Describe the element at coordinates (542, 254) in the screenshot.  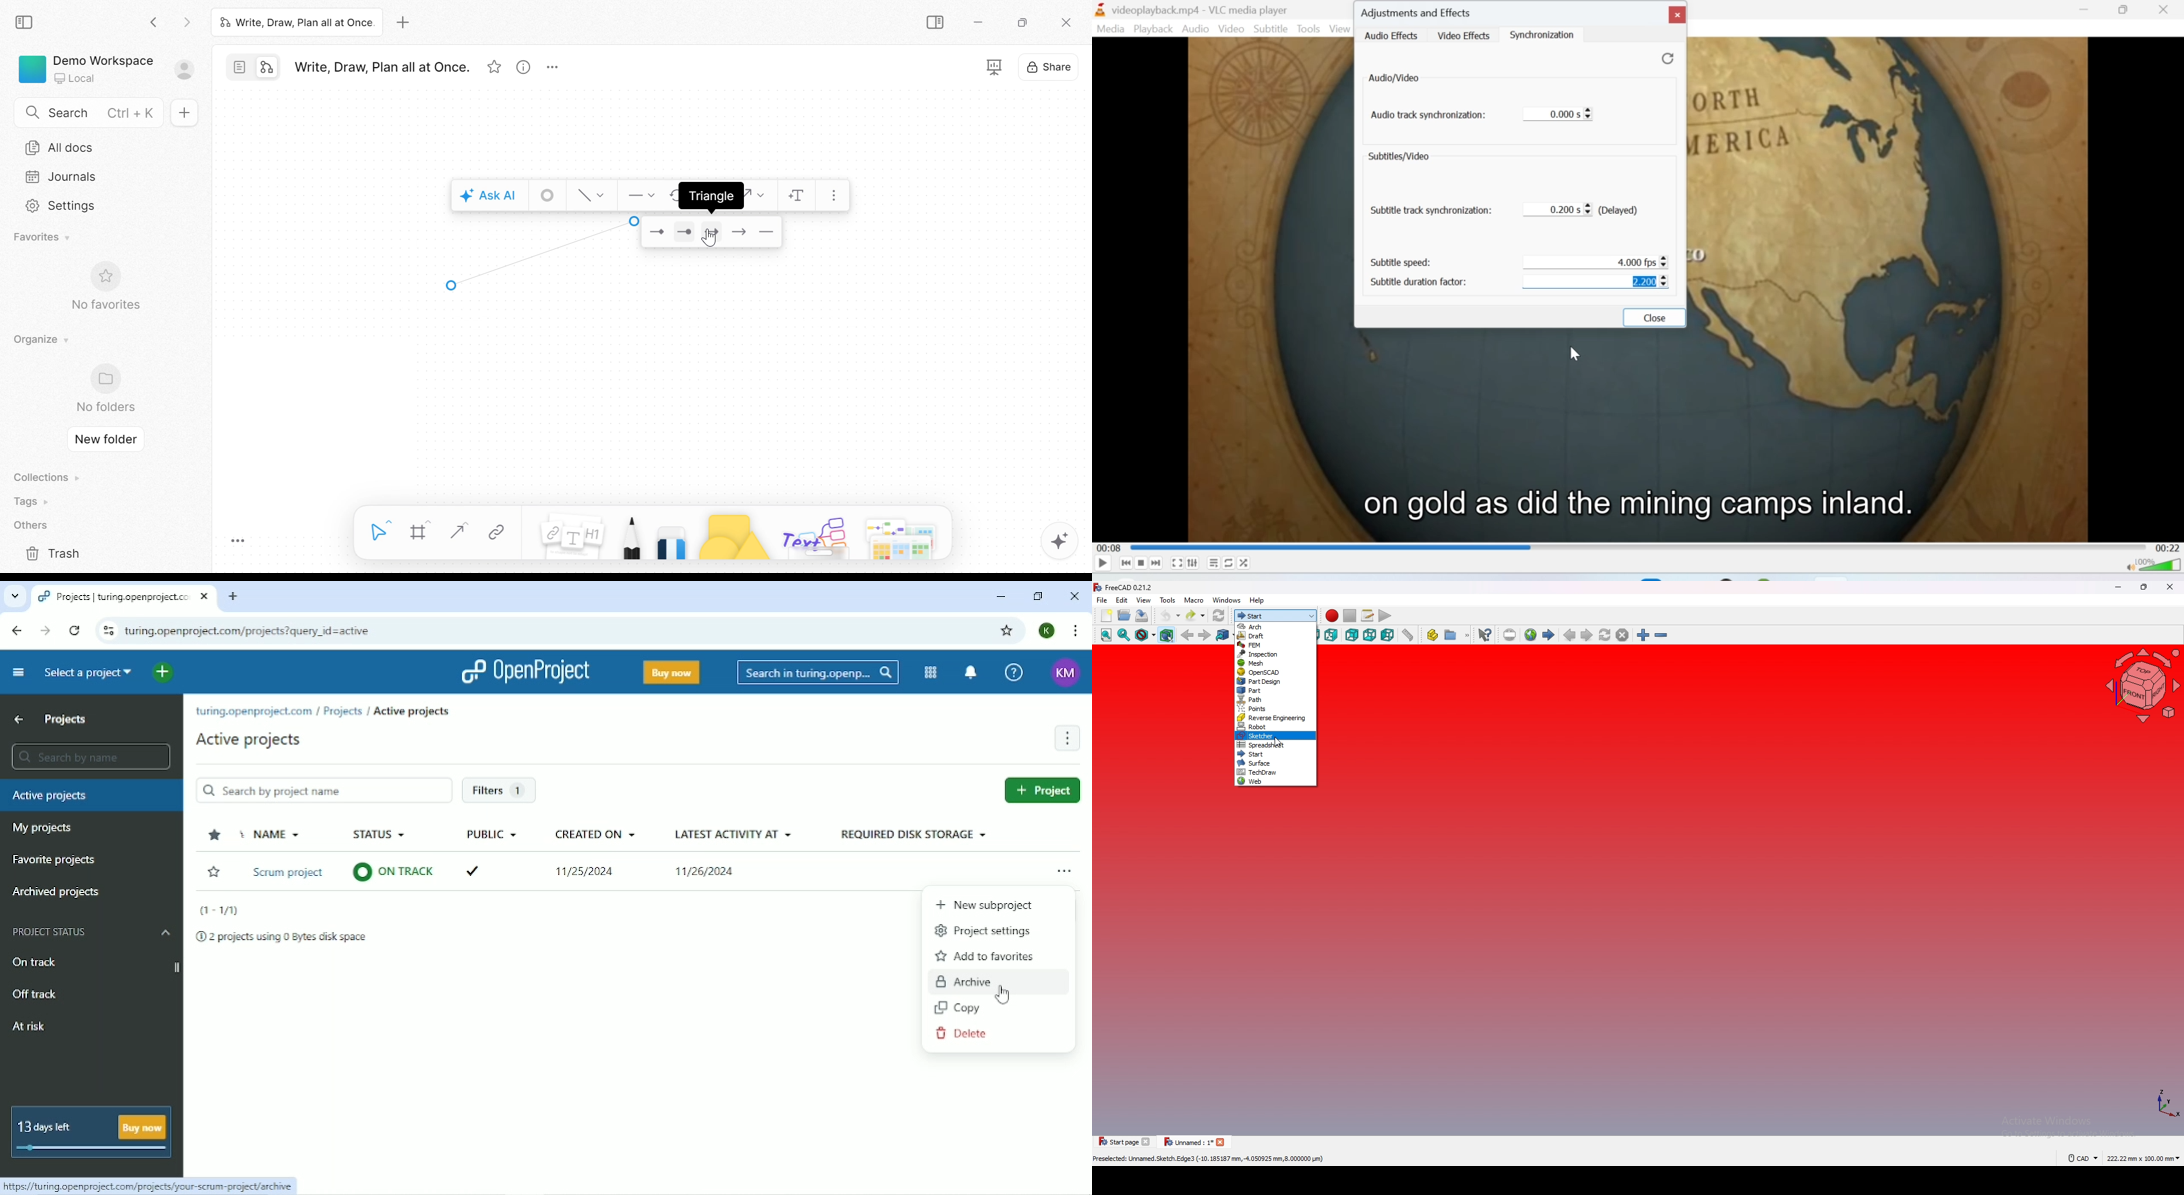
I see `Arrow` at that location.